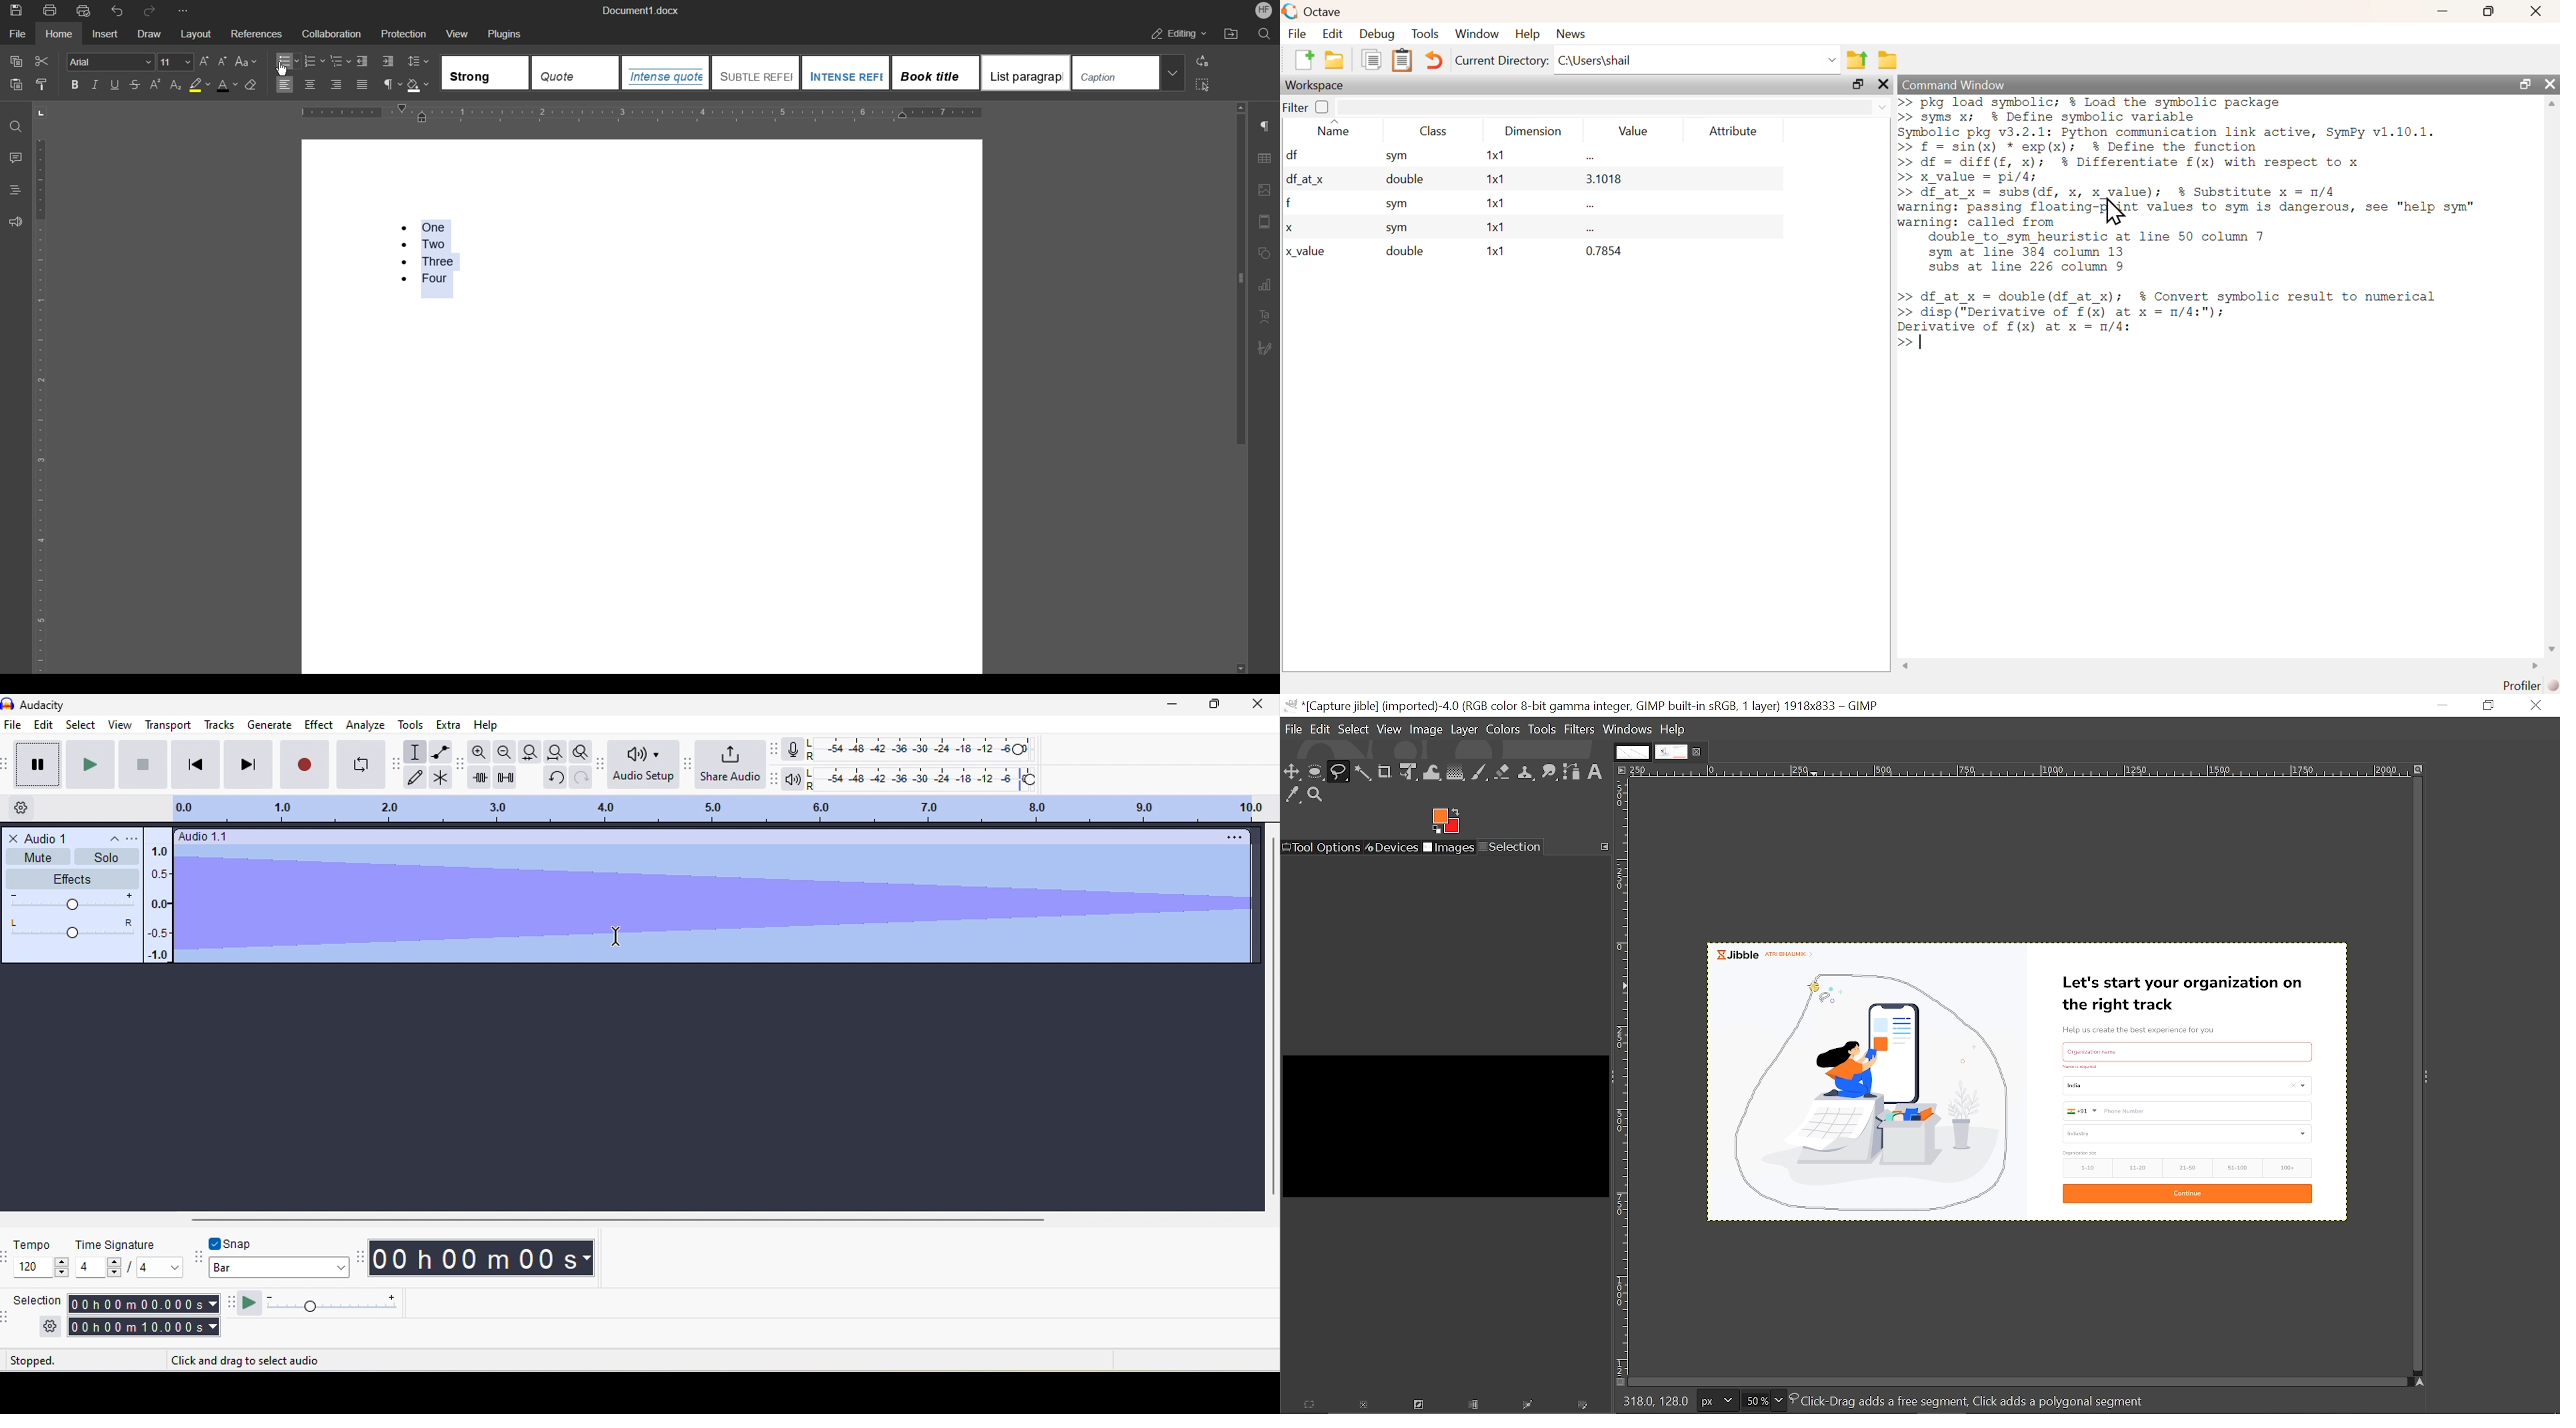 The width and height of the screenshot is (2576, 1428). Describe the element at coordinates (1363, 772) in the screenshot. I see `Fuzzy text tool` at that location.